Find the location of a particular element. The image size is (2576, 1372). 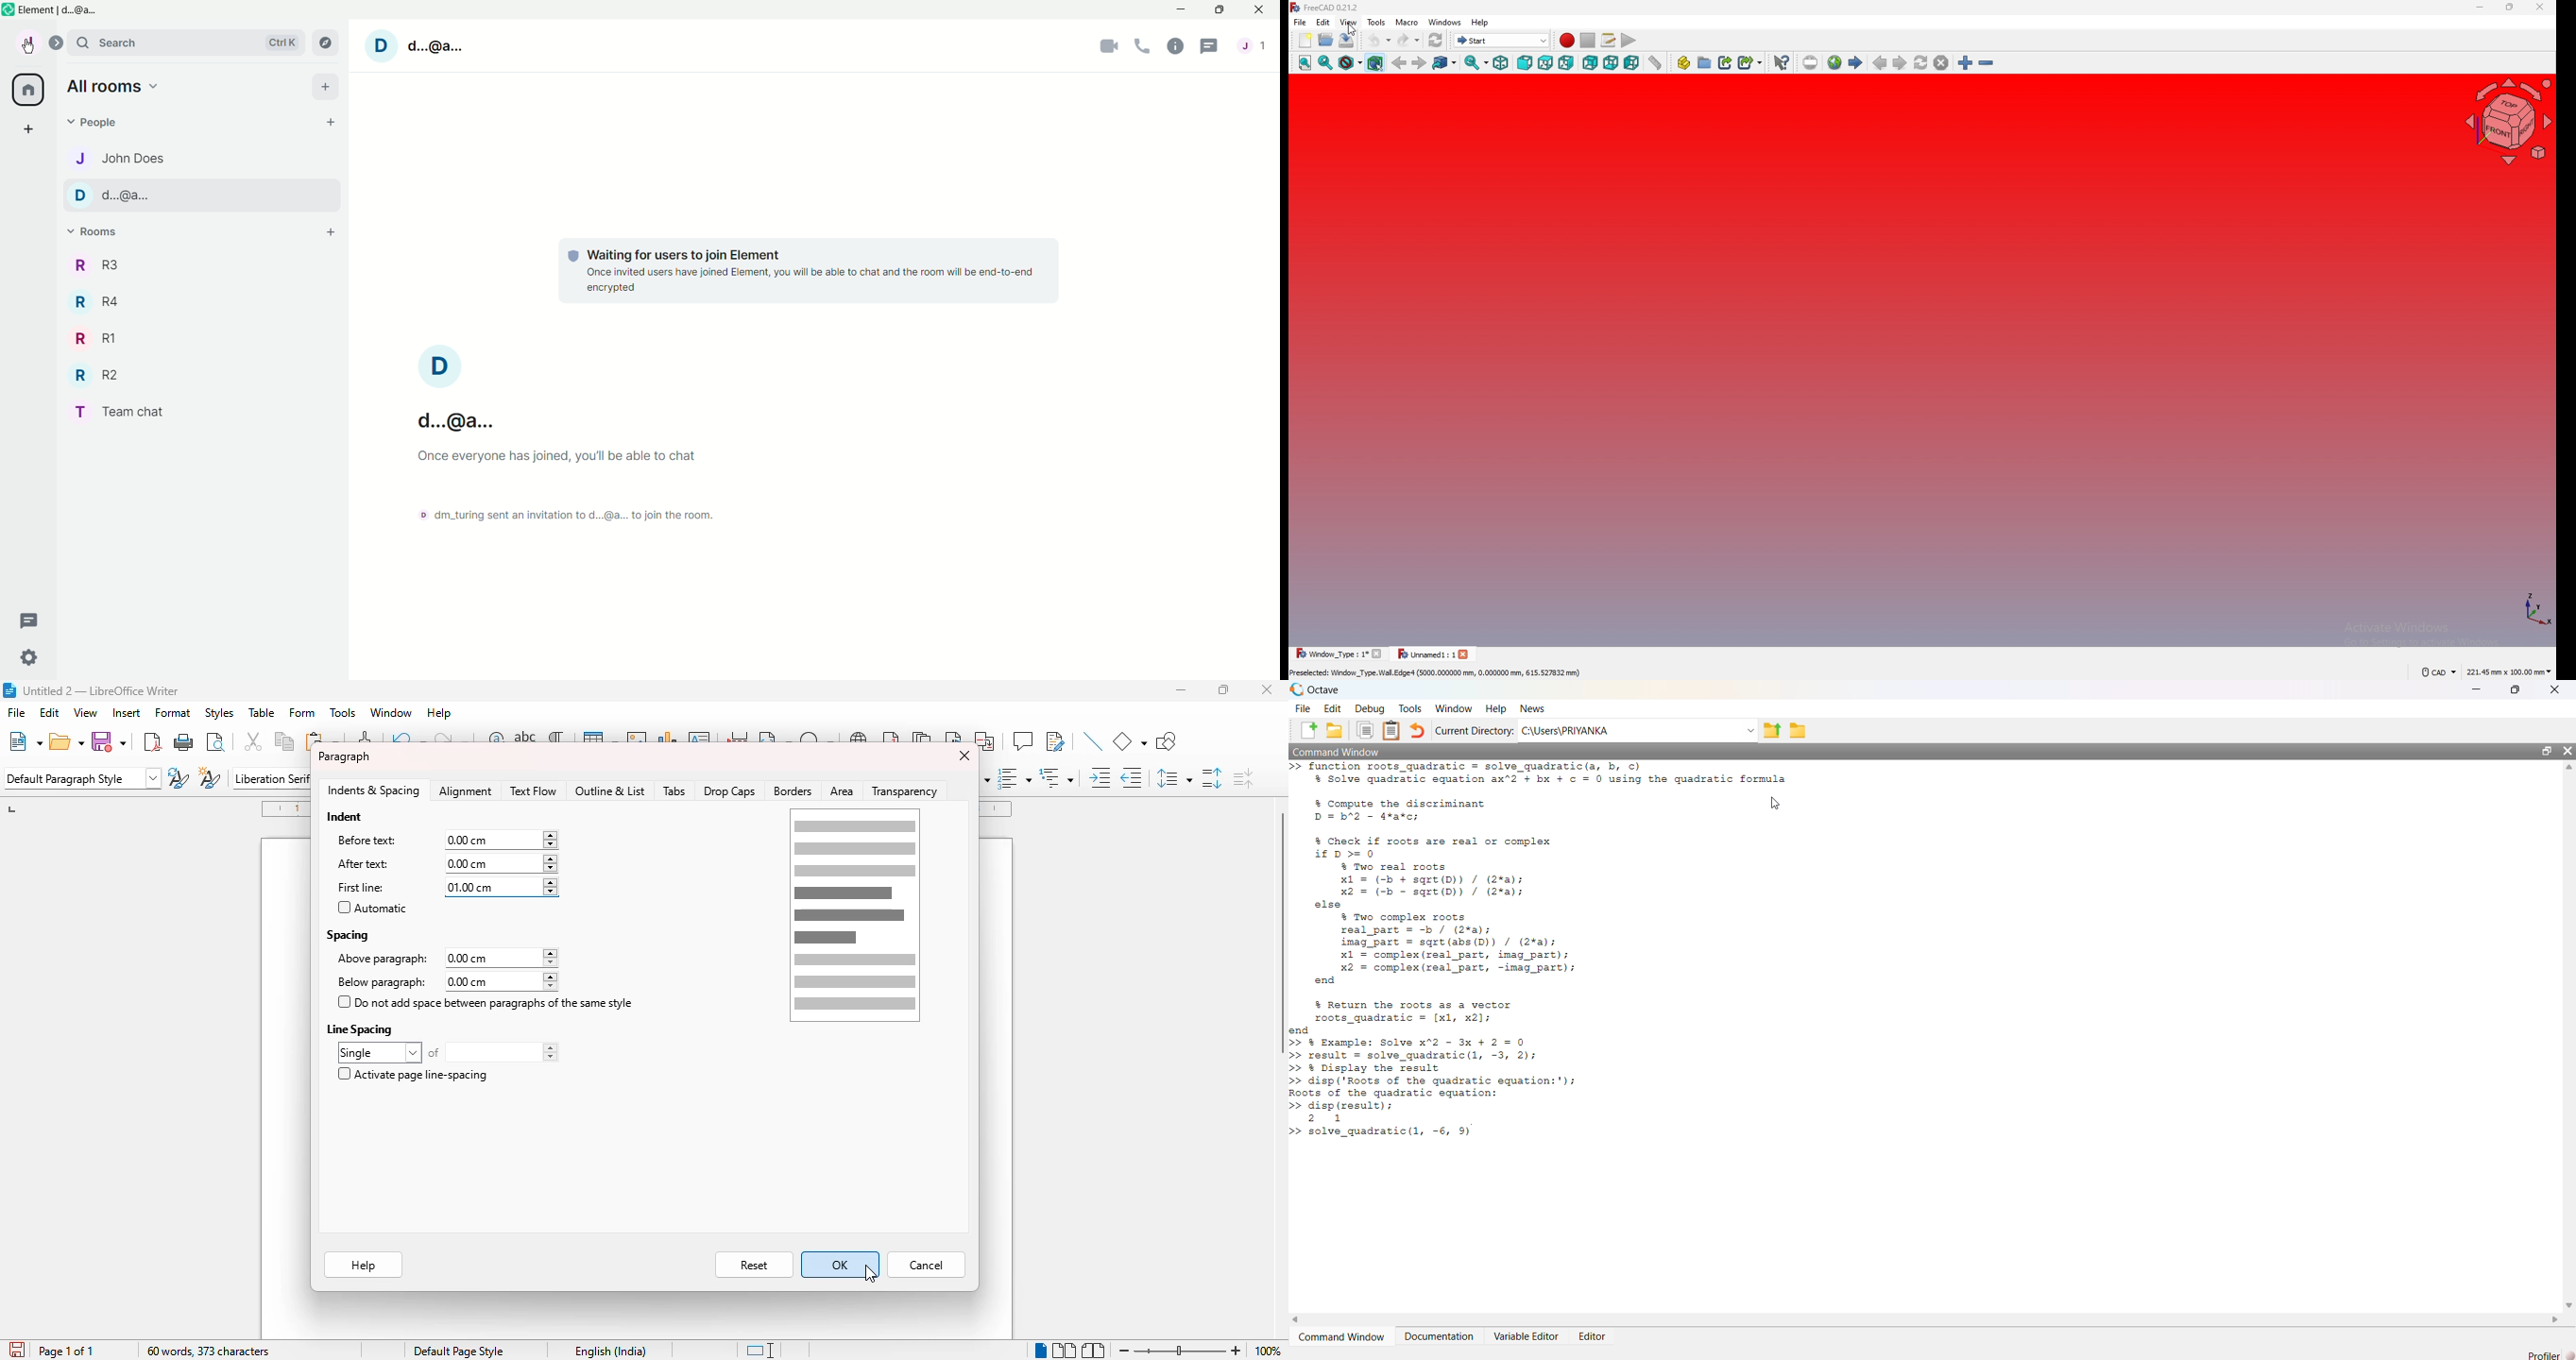

help is located at coordinates (363, 1266).